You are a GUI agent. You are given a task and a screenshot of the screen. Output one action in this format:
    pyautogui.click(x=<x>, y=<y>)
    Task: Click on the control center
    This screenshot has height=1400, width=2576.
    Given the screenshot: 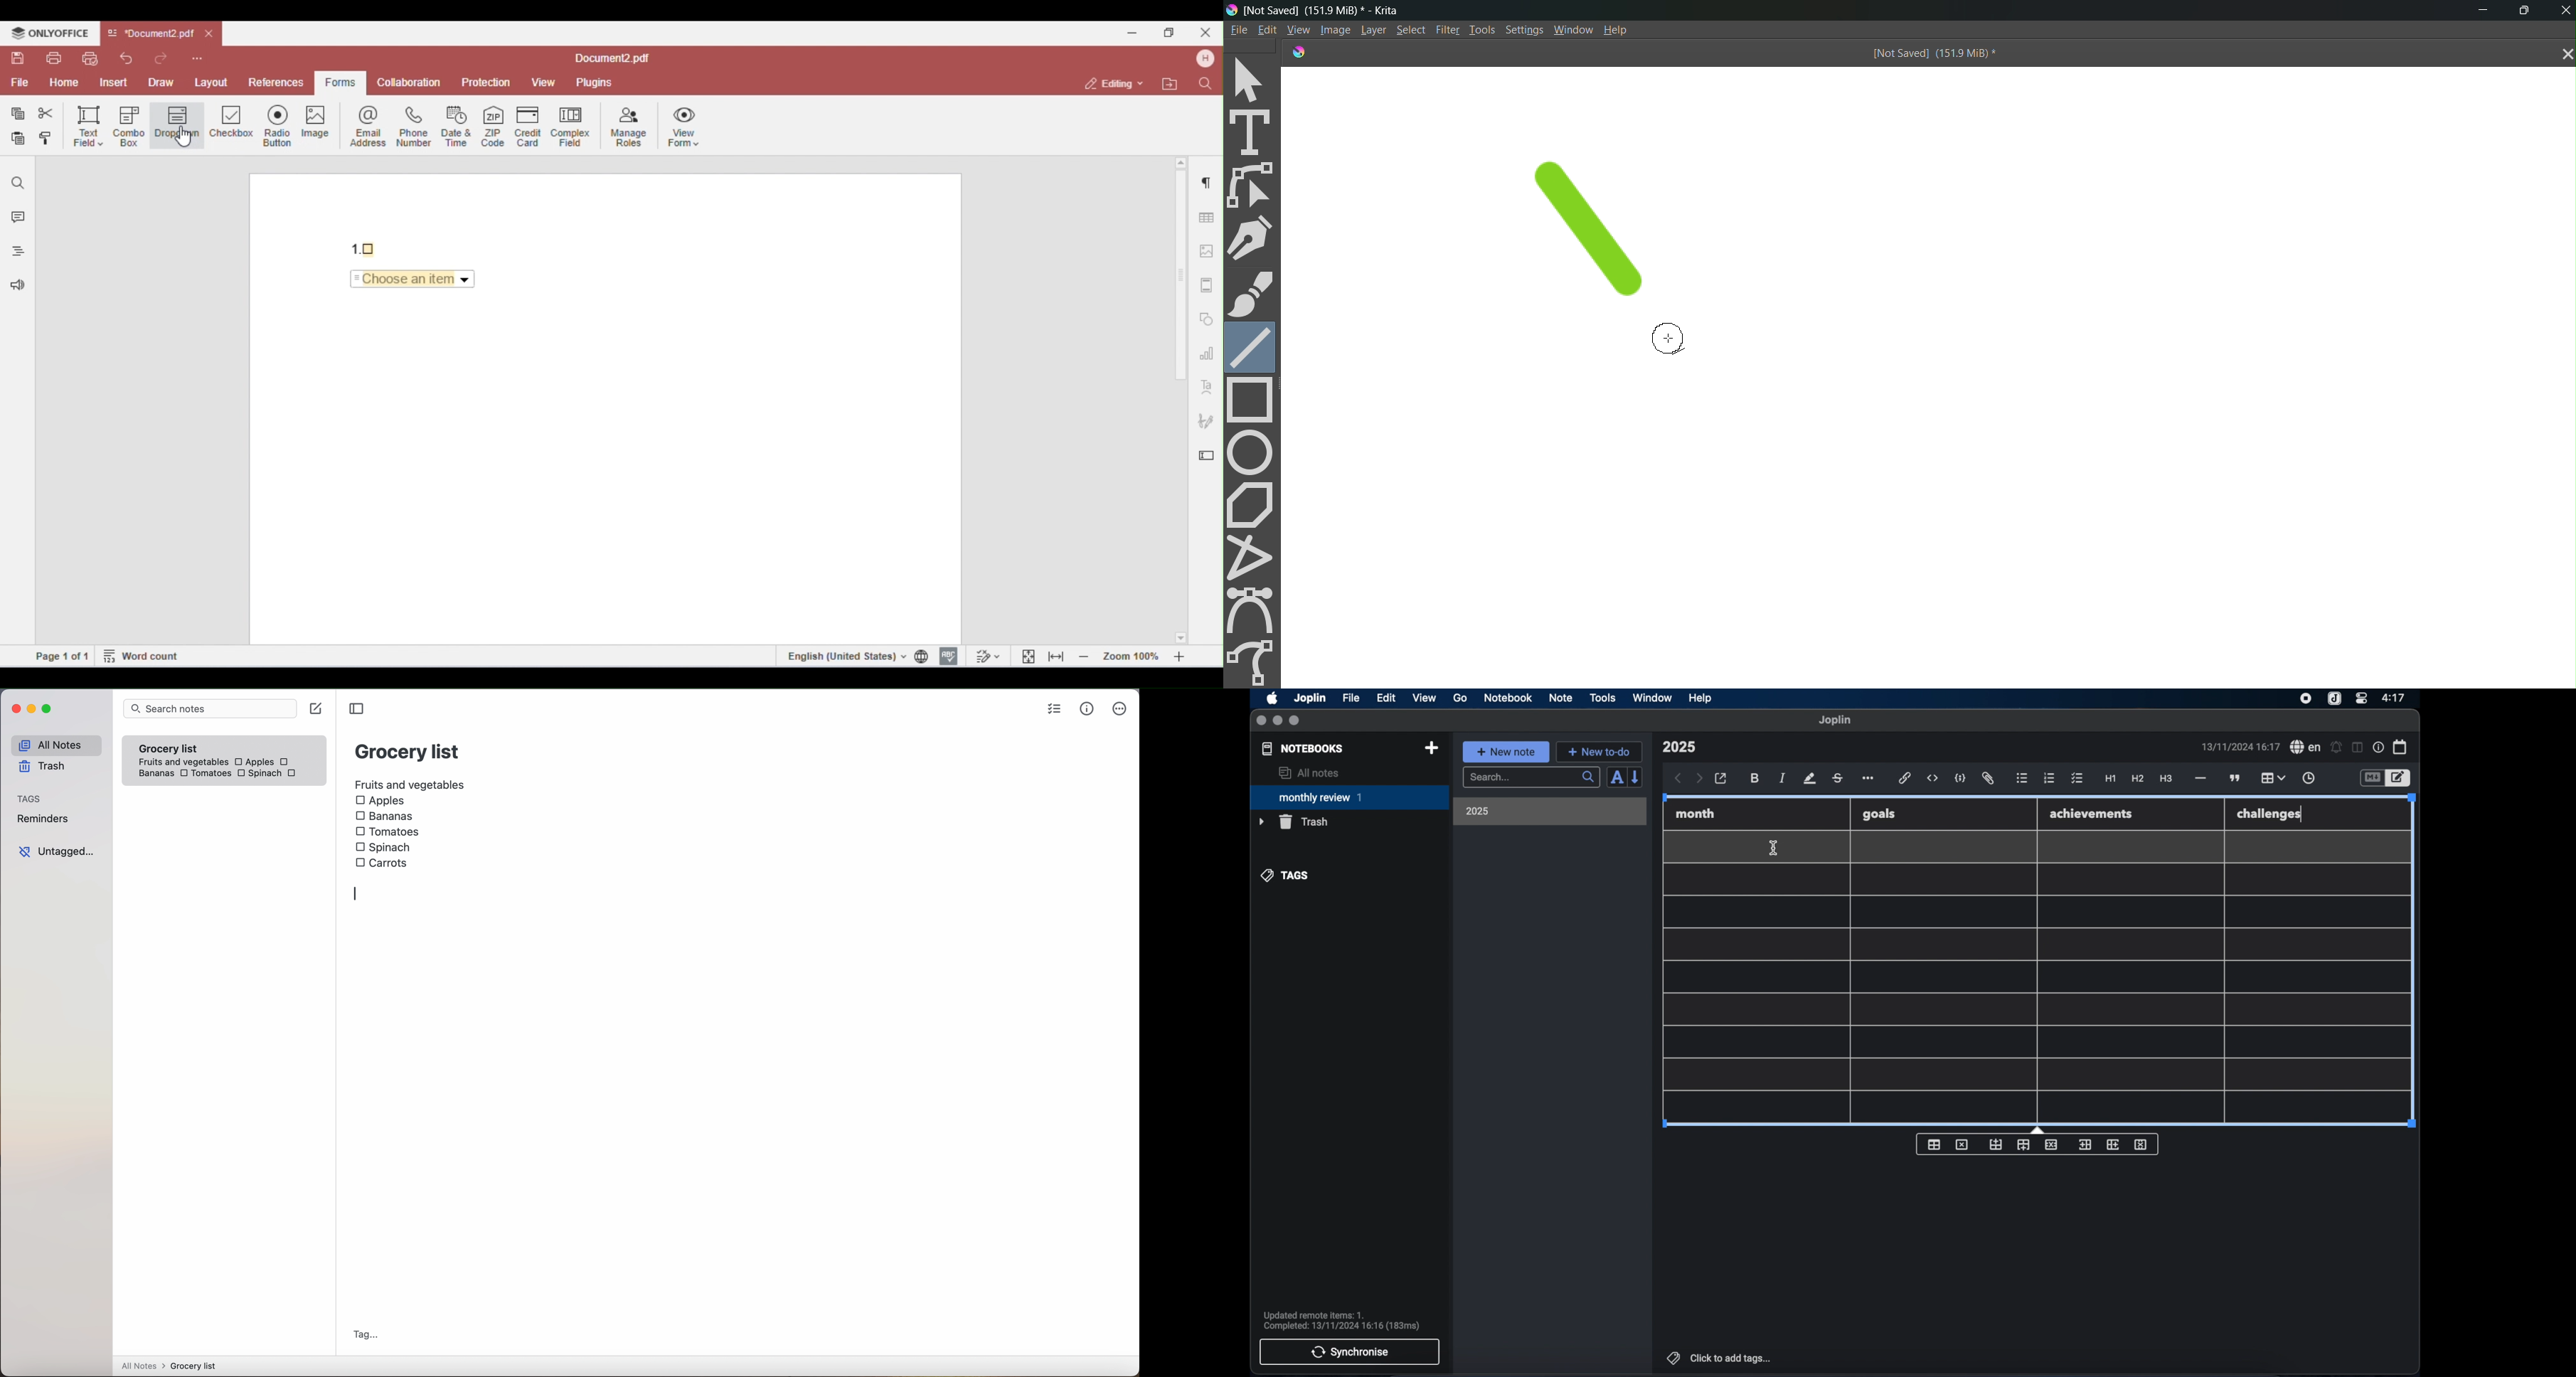 What is the action you would take?
    pyautogui.click(x=2361, y=697)
    